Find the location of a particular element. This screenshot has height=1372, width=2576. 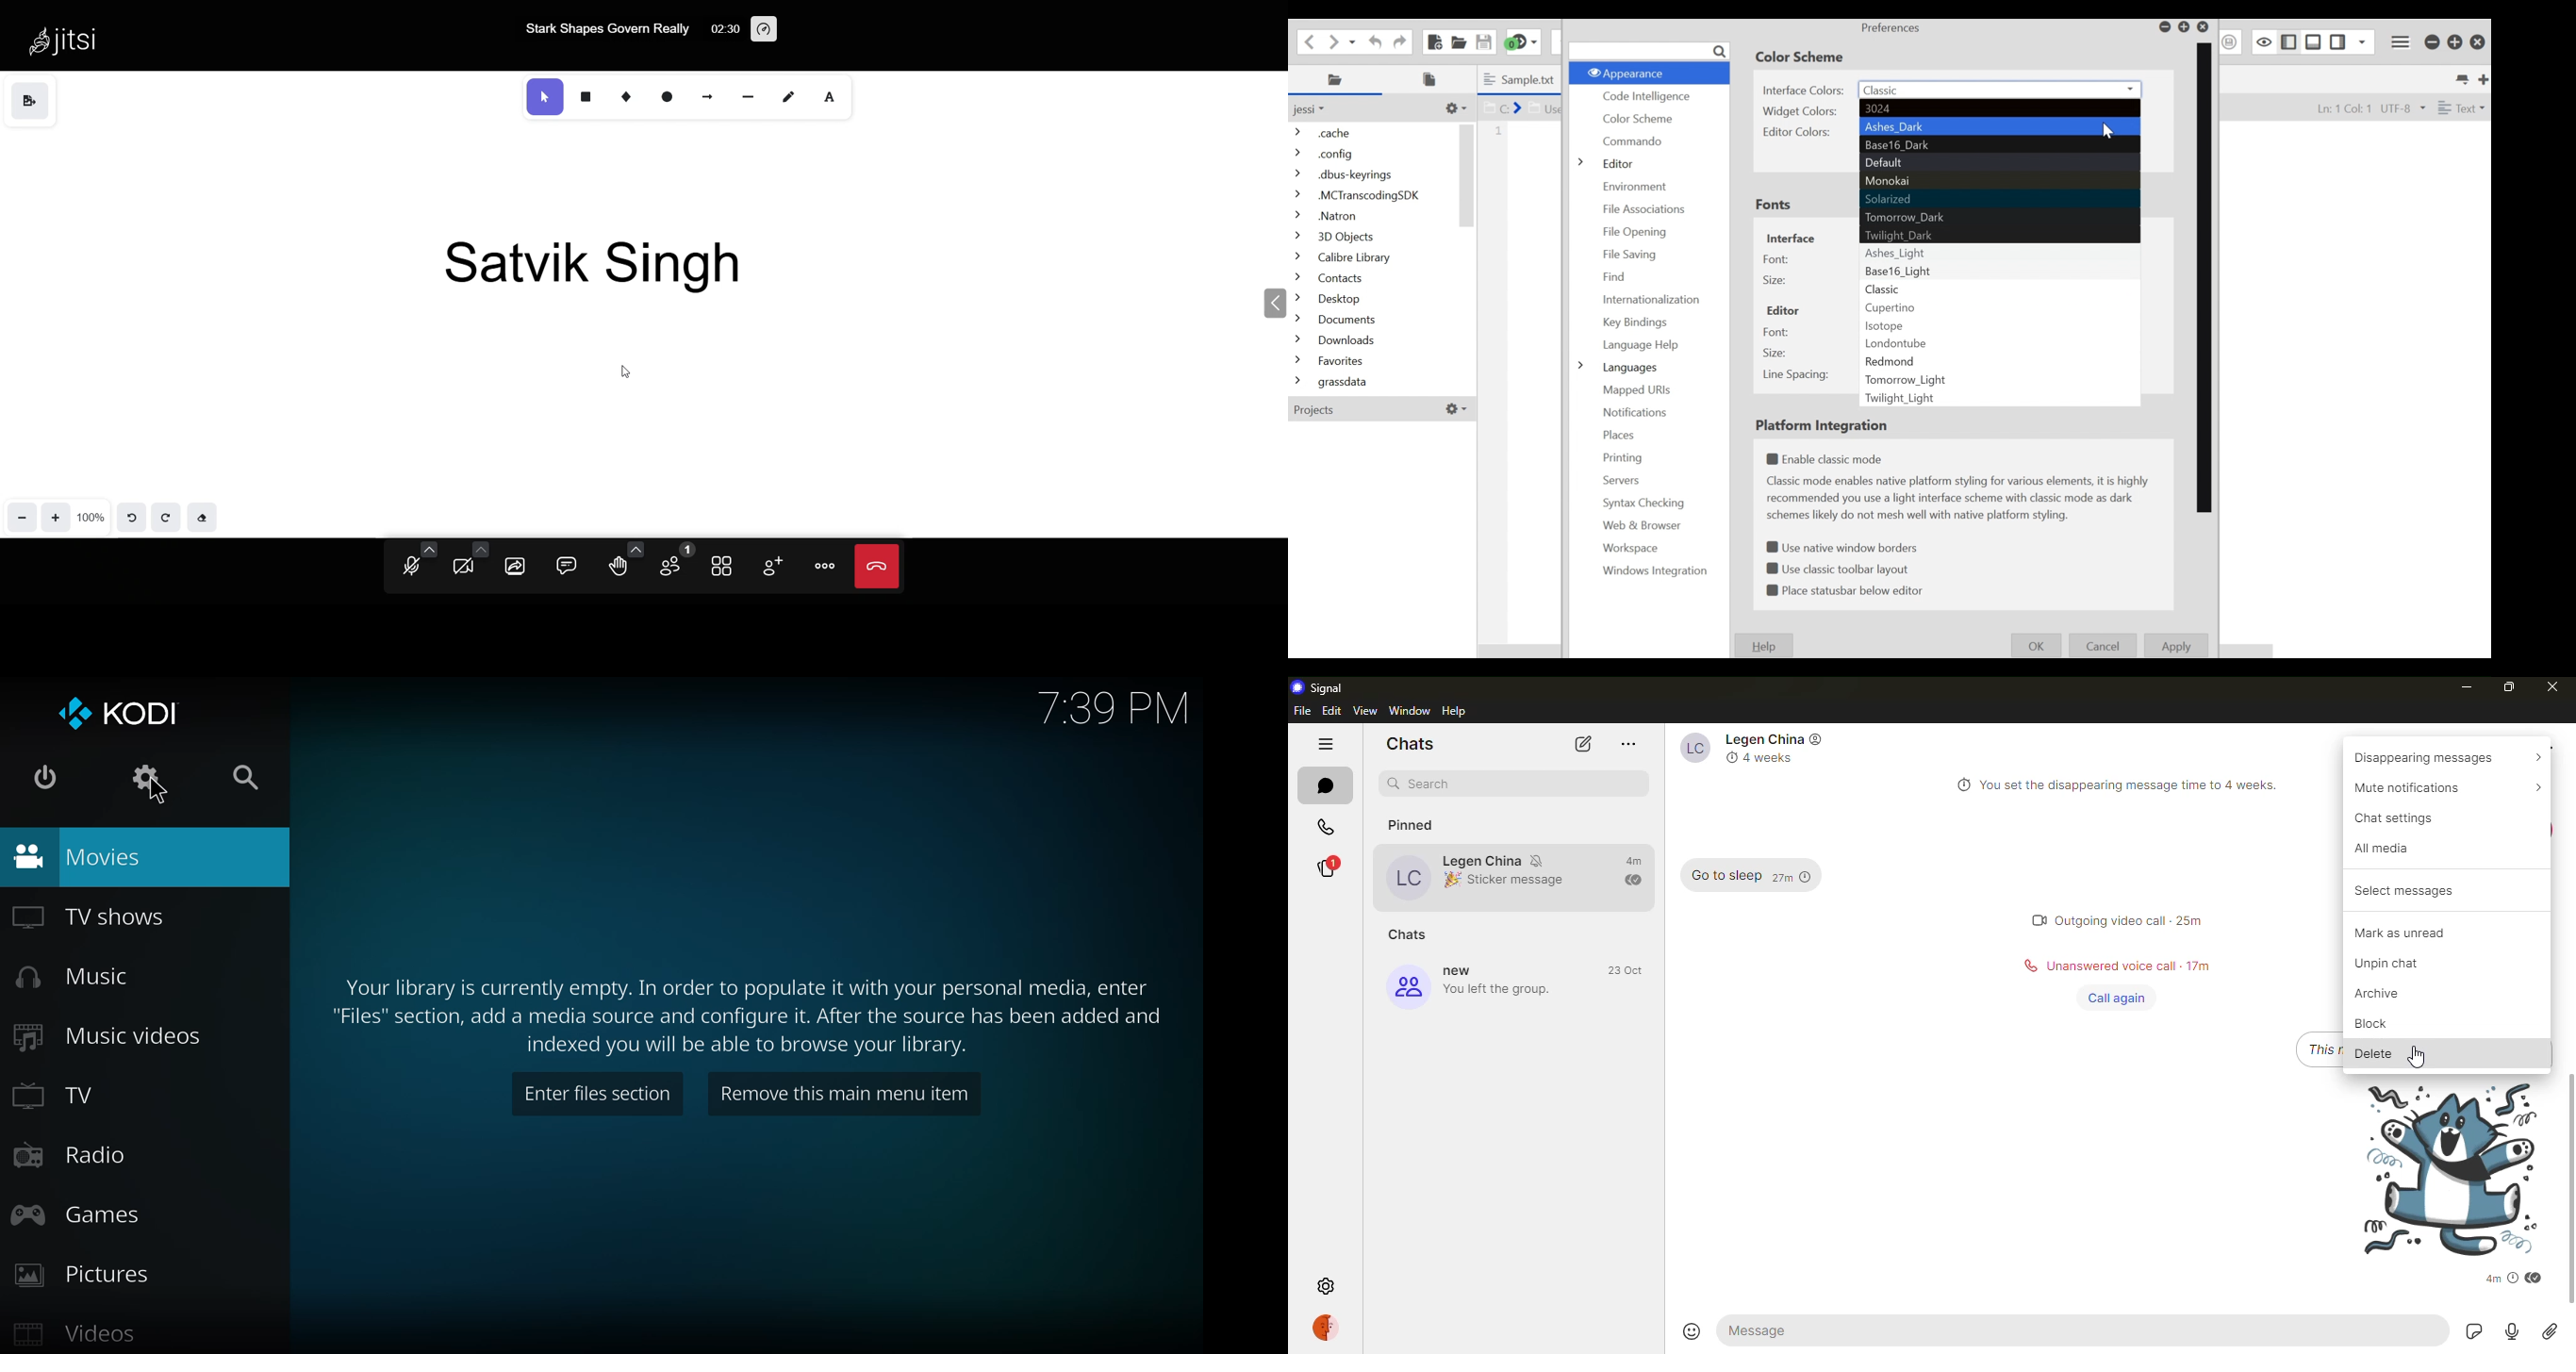

You set the disappearing message time to 4 weeks. is located at coordinates (2137, 785).